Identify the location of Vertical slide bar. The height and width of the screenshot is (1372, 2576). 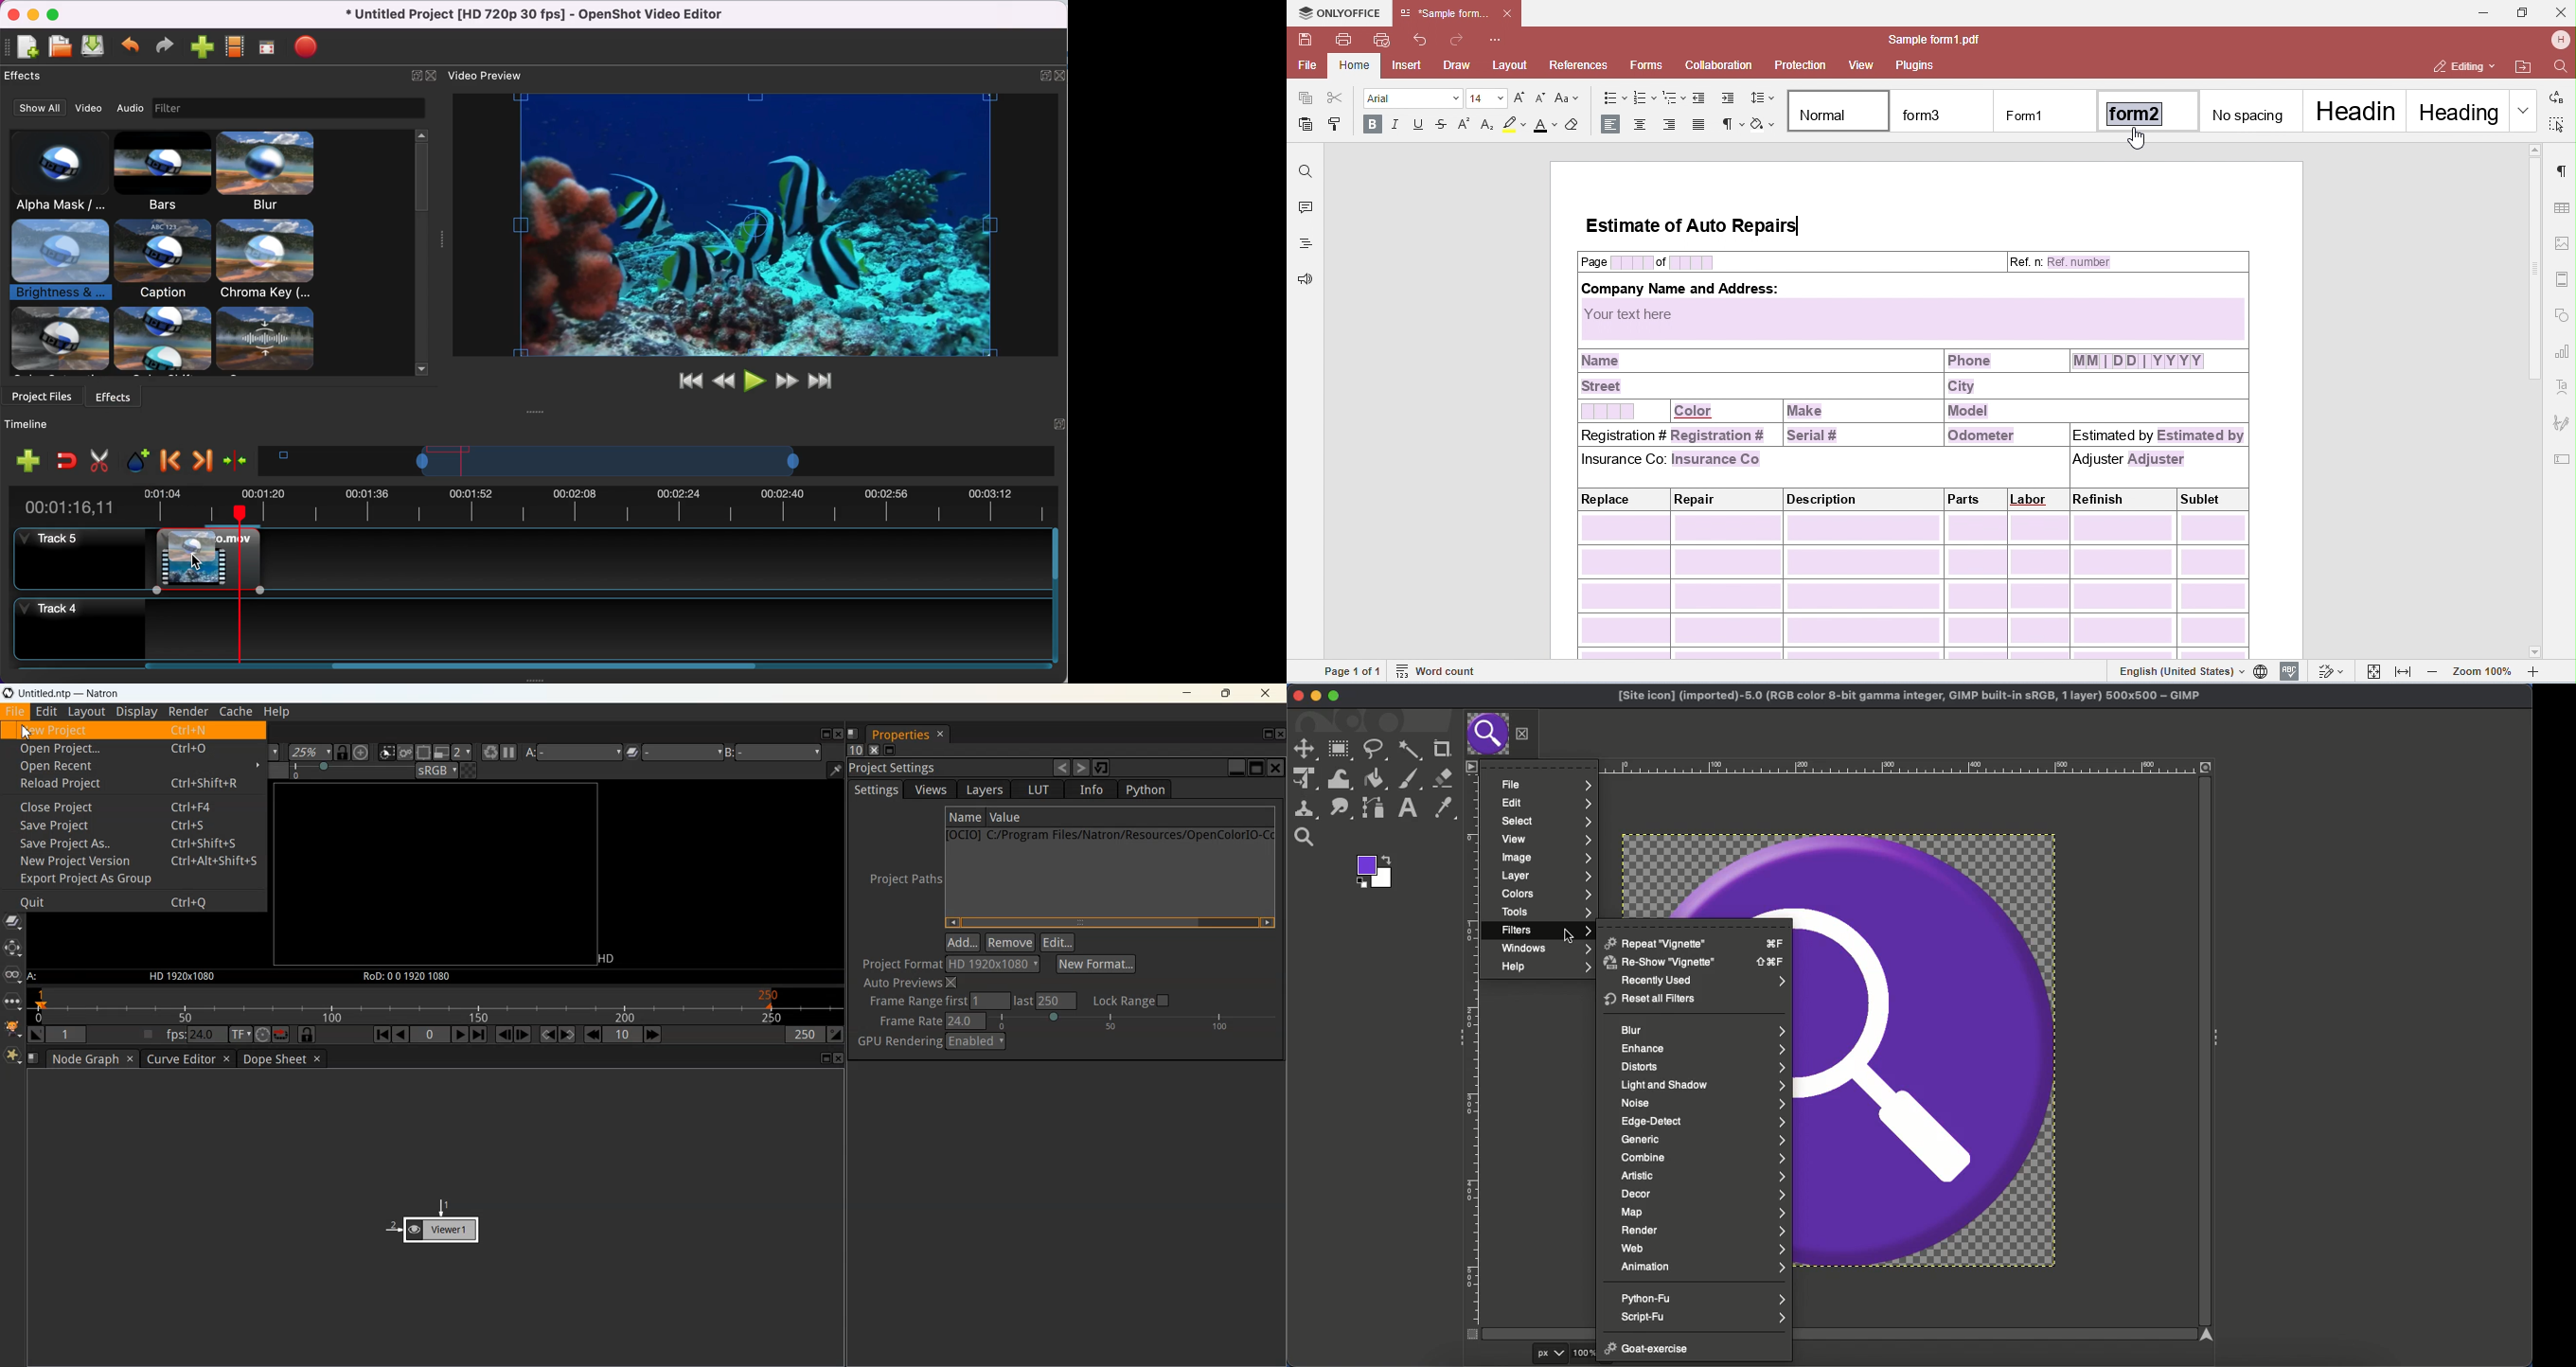
(1055, 596).